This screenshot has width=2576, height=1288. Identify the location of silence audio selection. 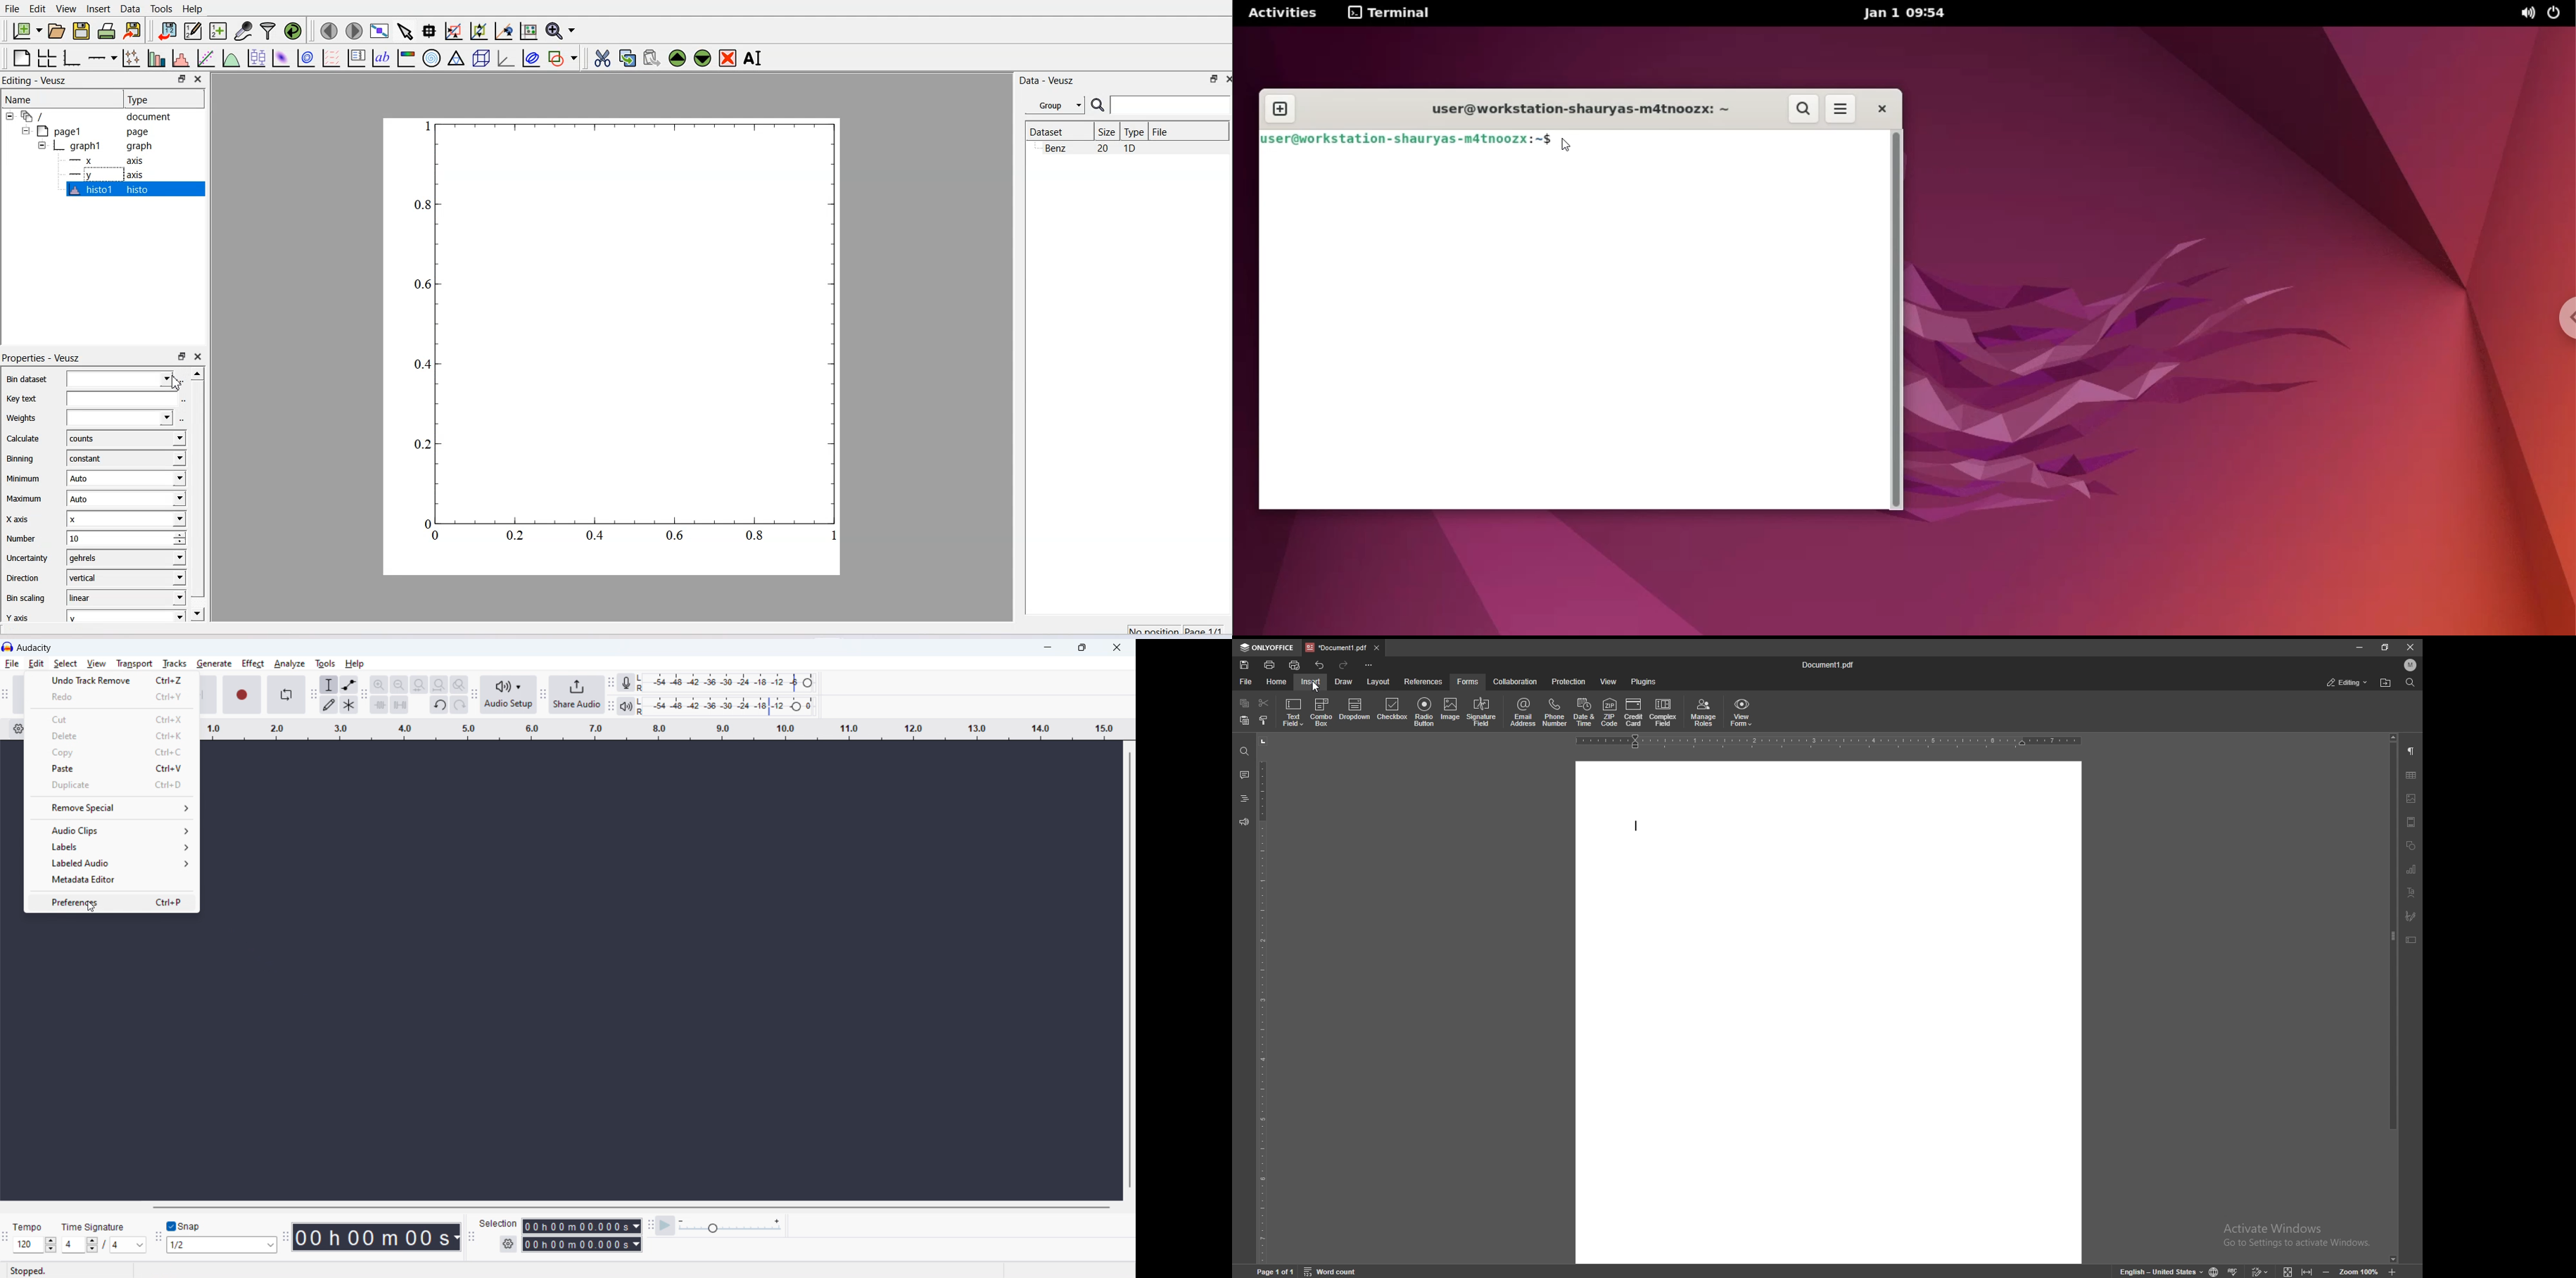
(400, 704).